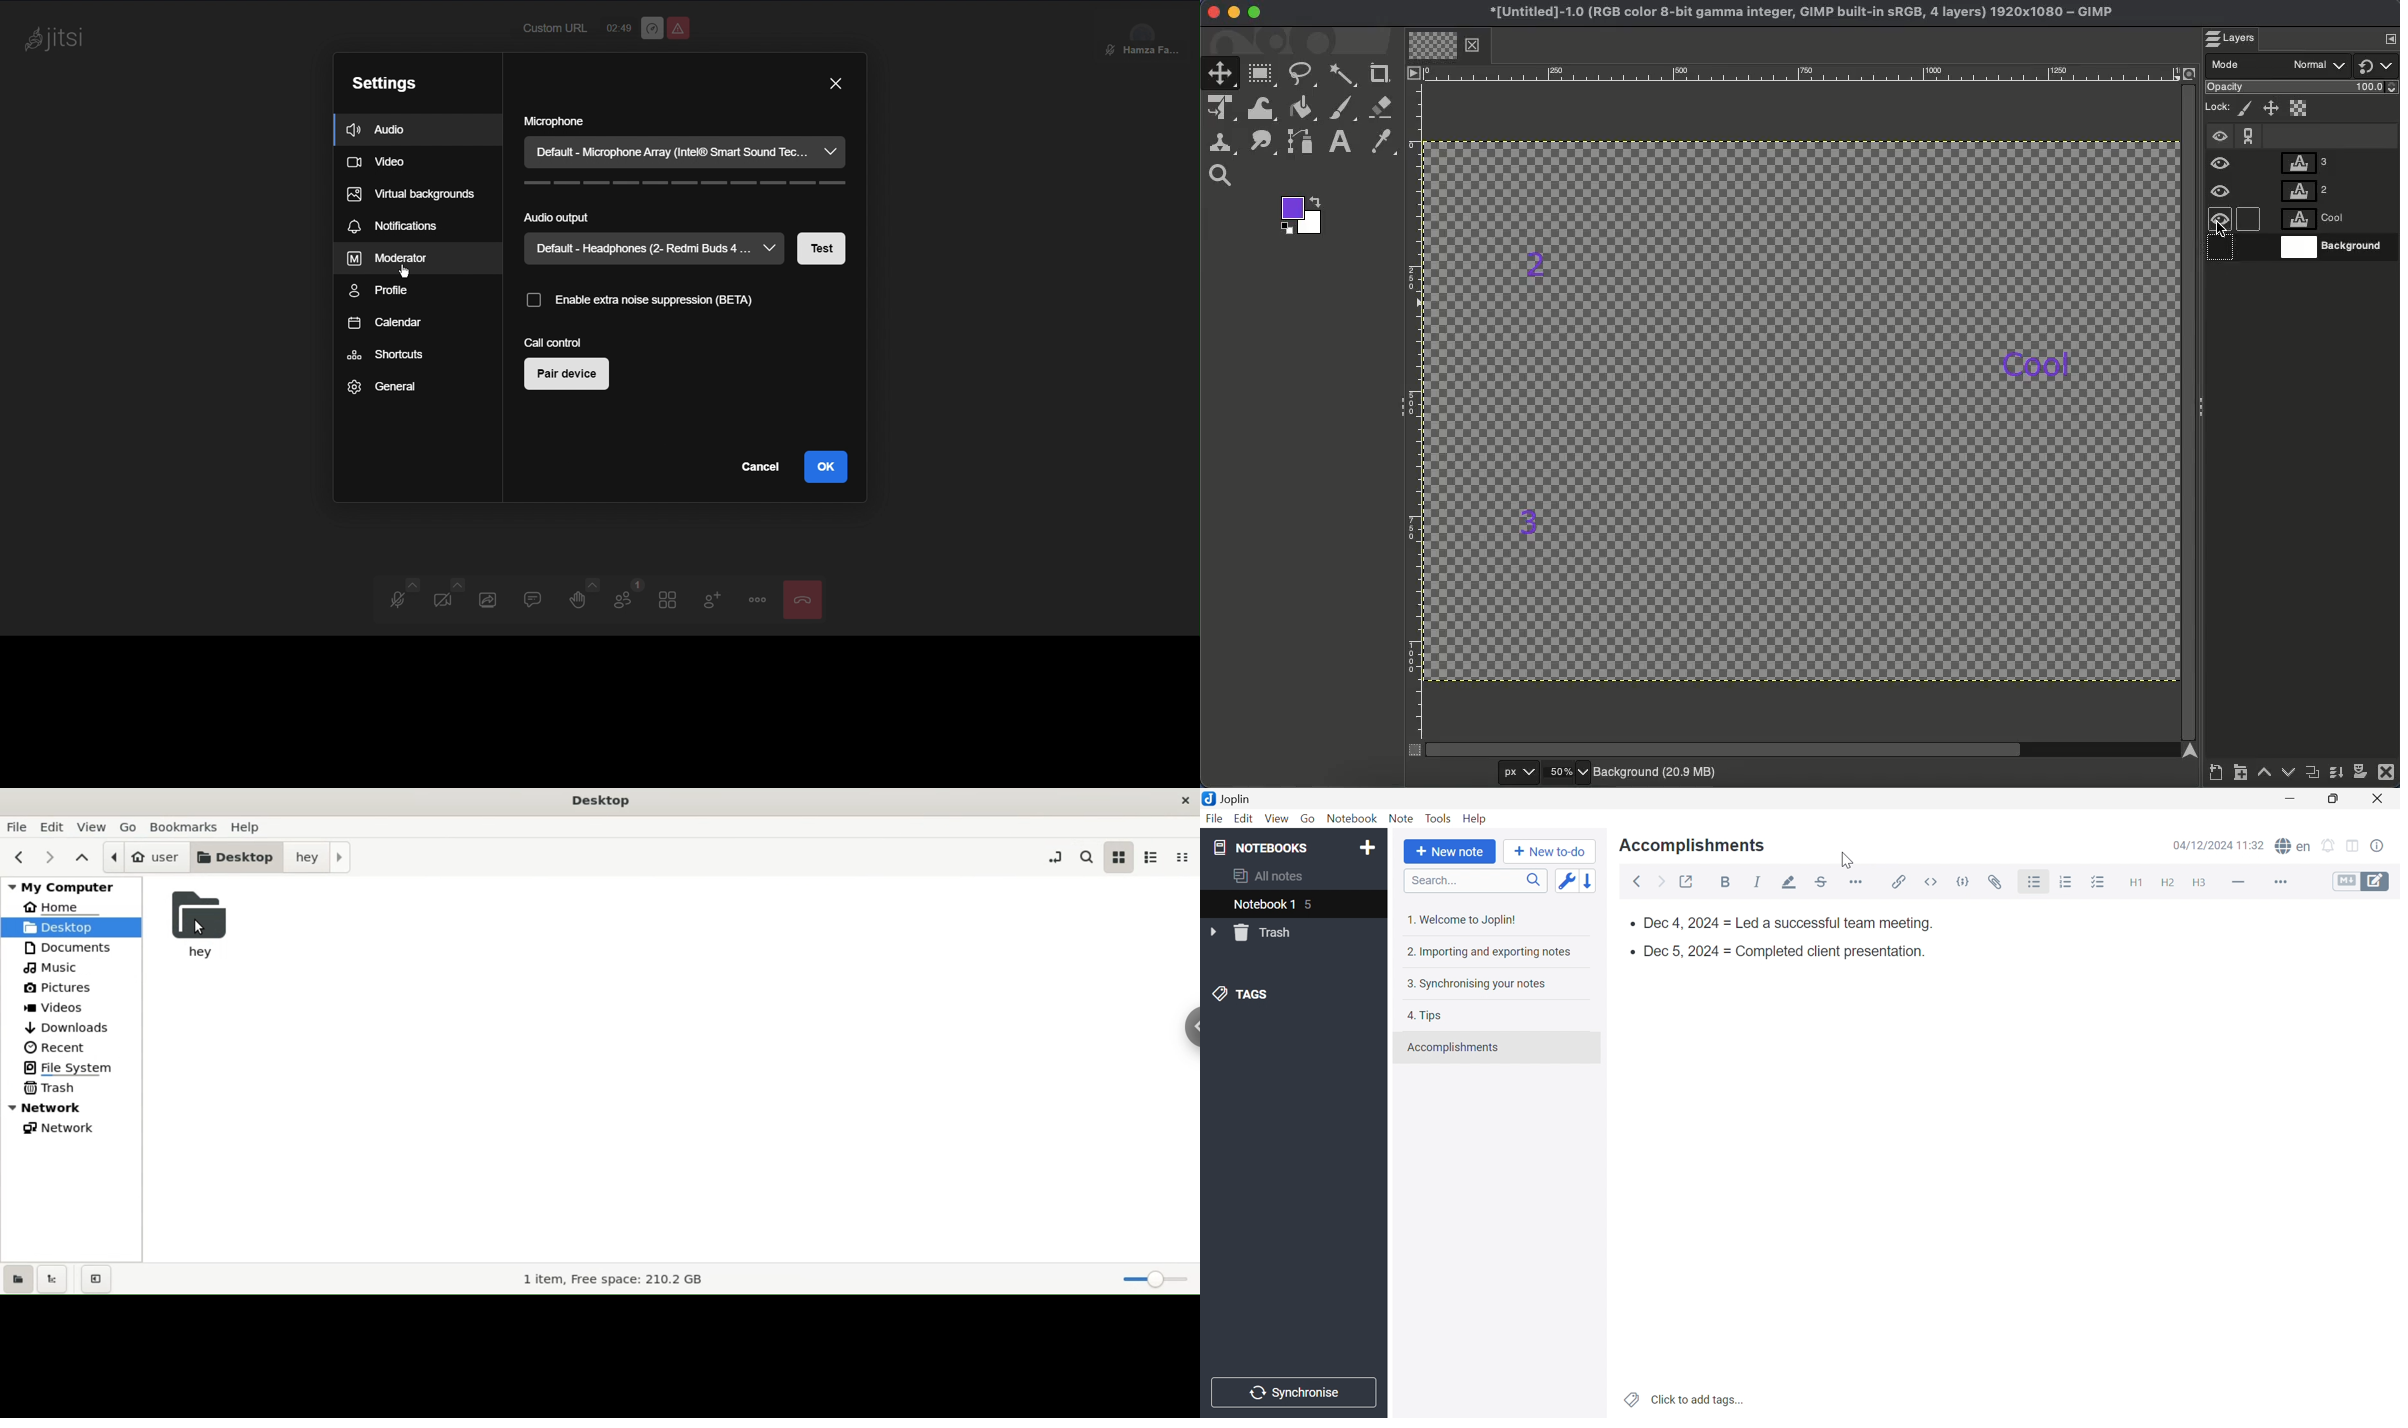 The image size is (2408, 1428). I want to click on parent folders, so click(83, 857).